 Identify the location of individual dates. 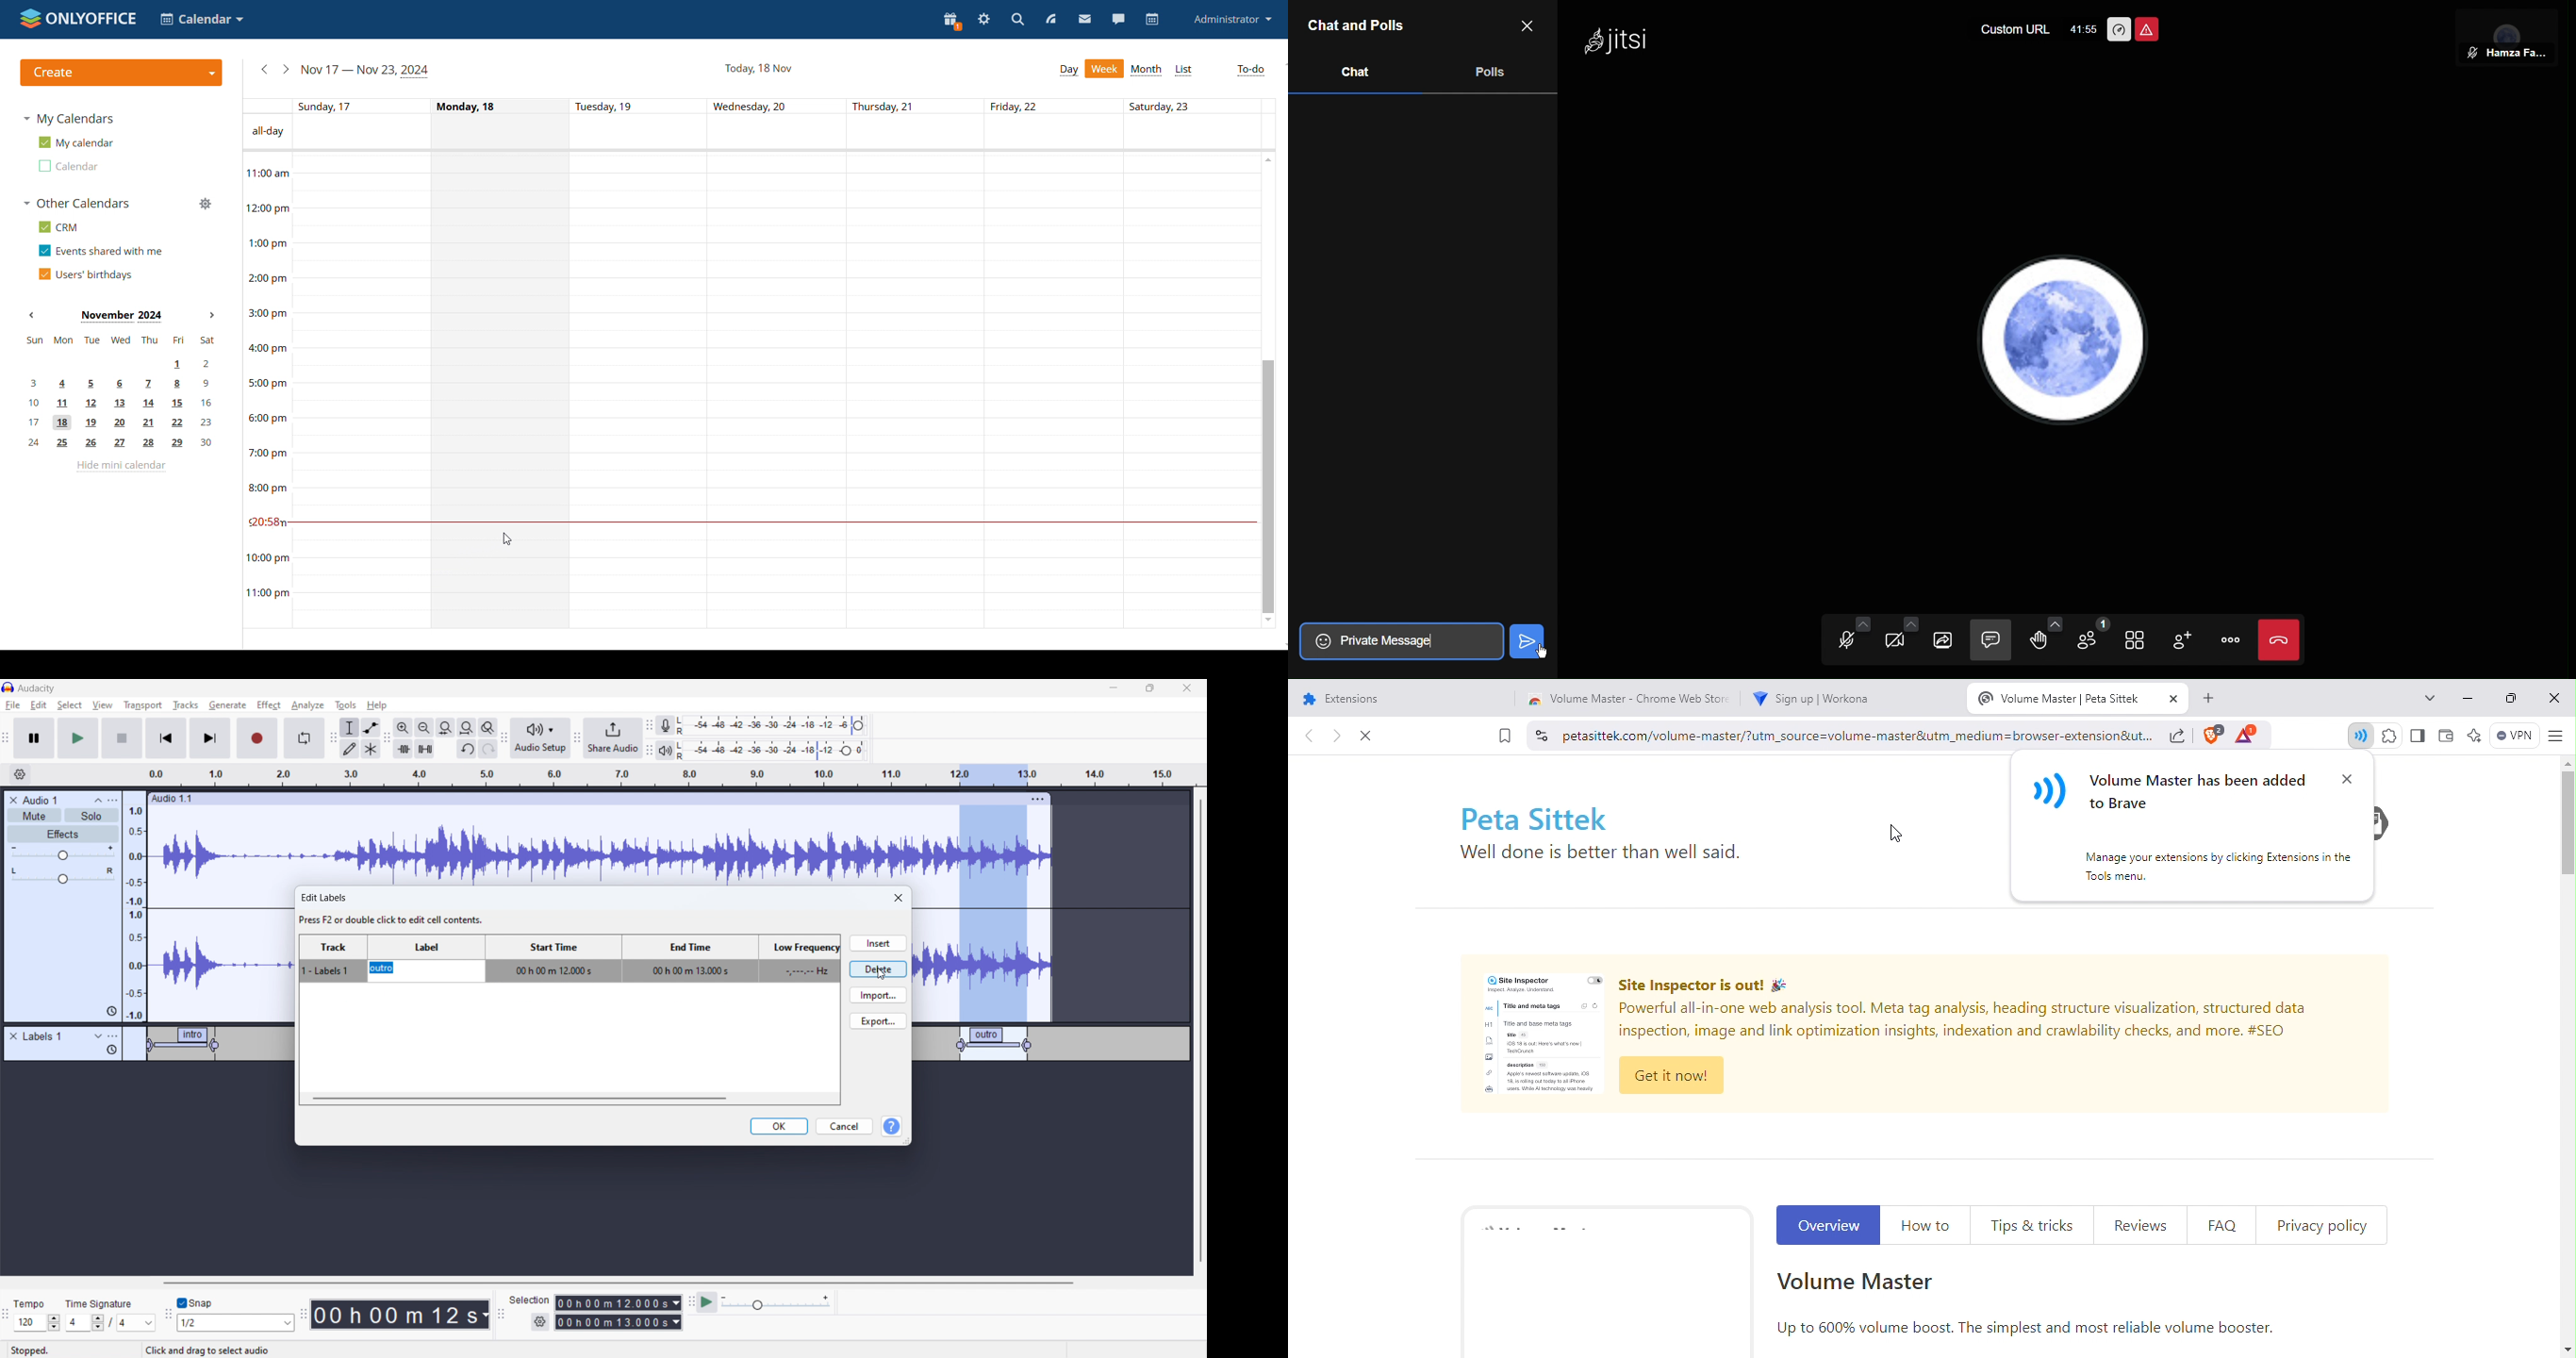
(777, 106).